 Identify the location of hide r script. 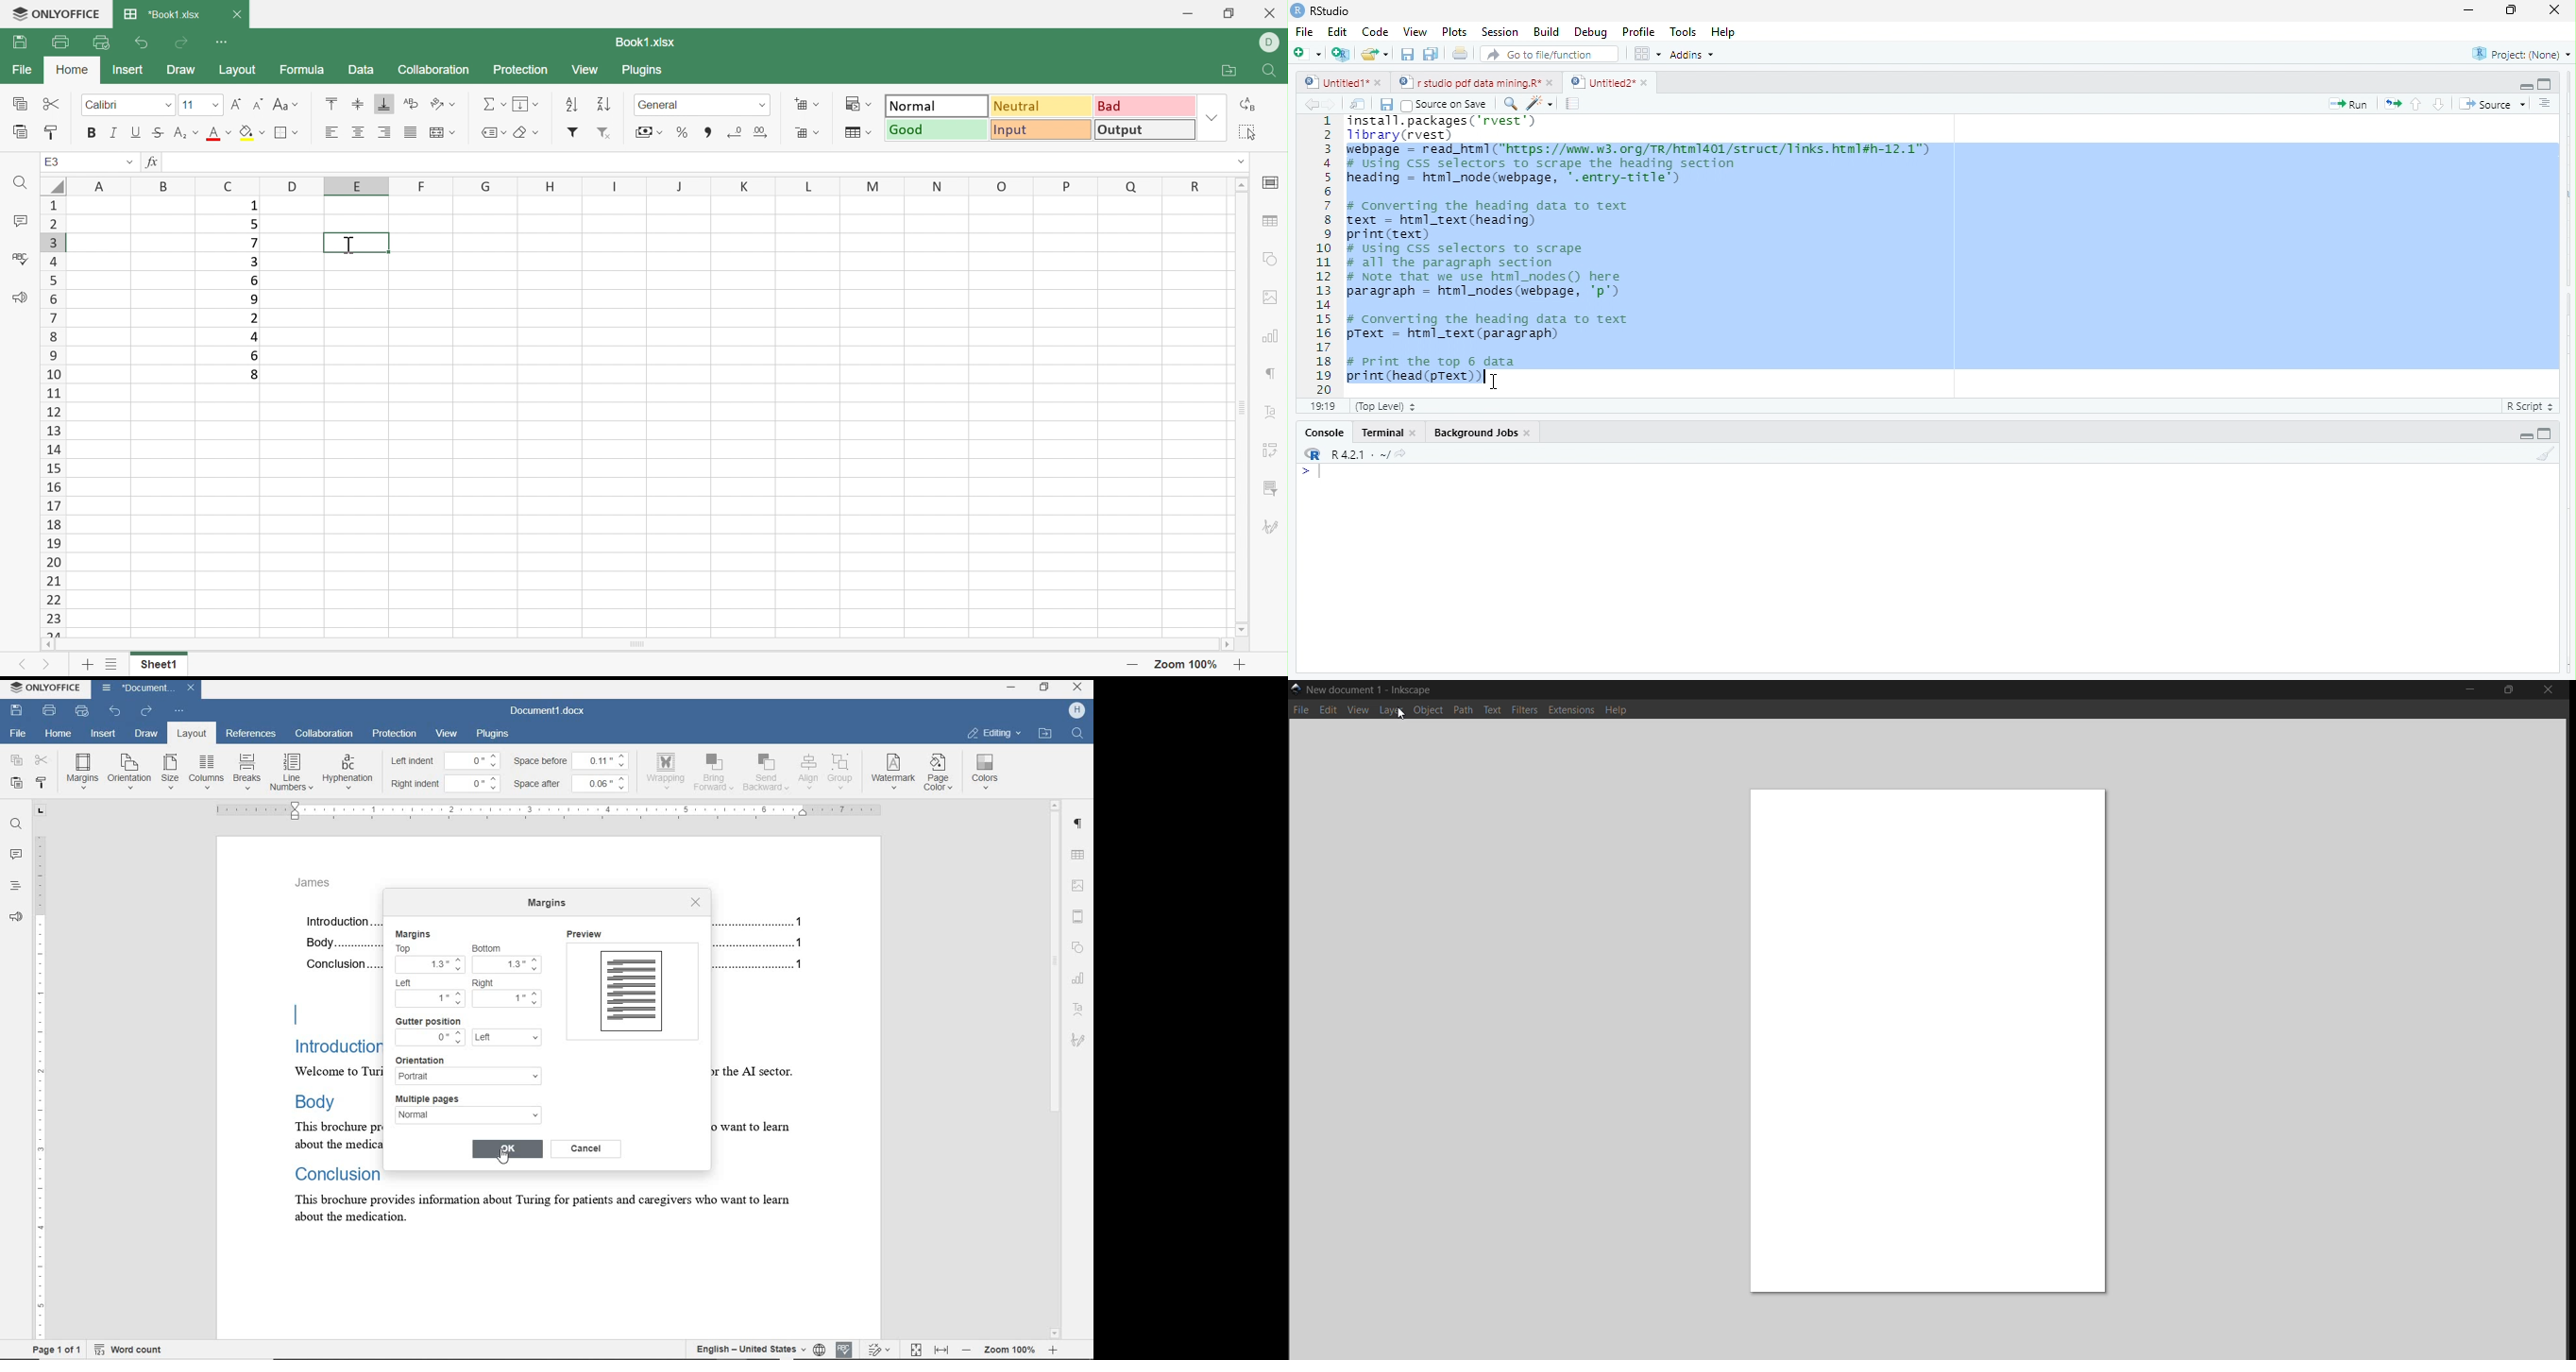
(2524, 84).